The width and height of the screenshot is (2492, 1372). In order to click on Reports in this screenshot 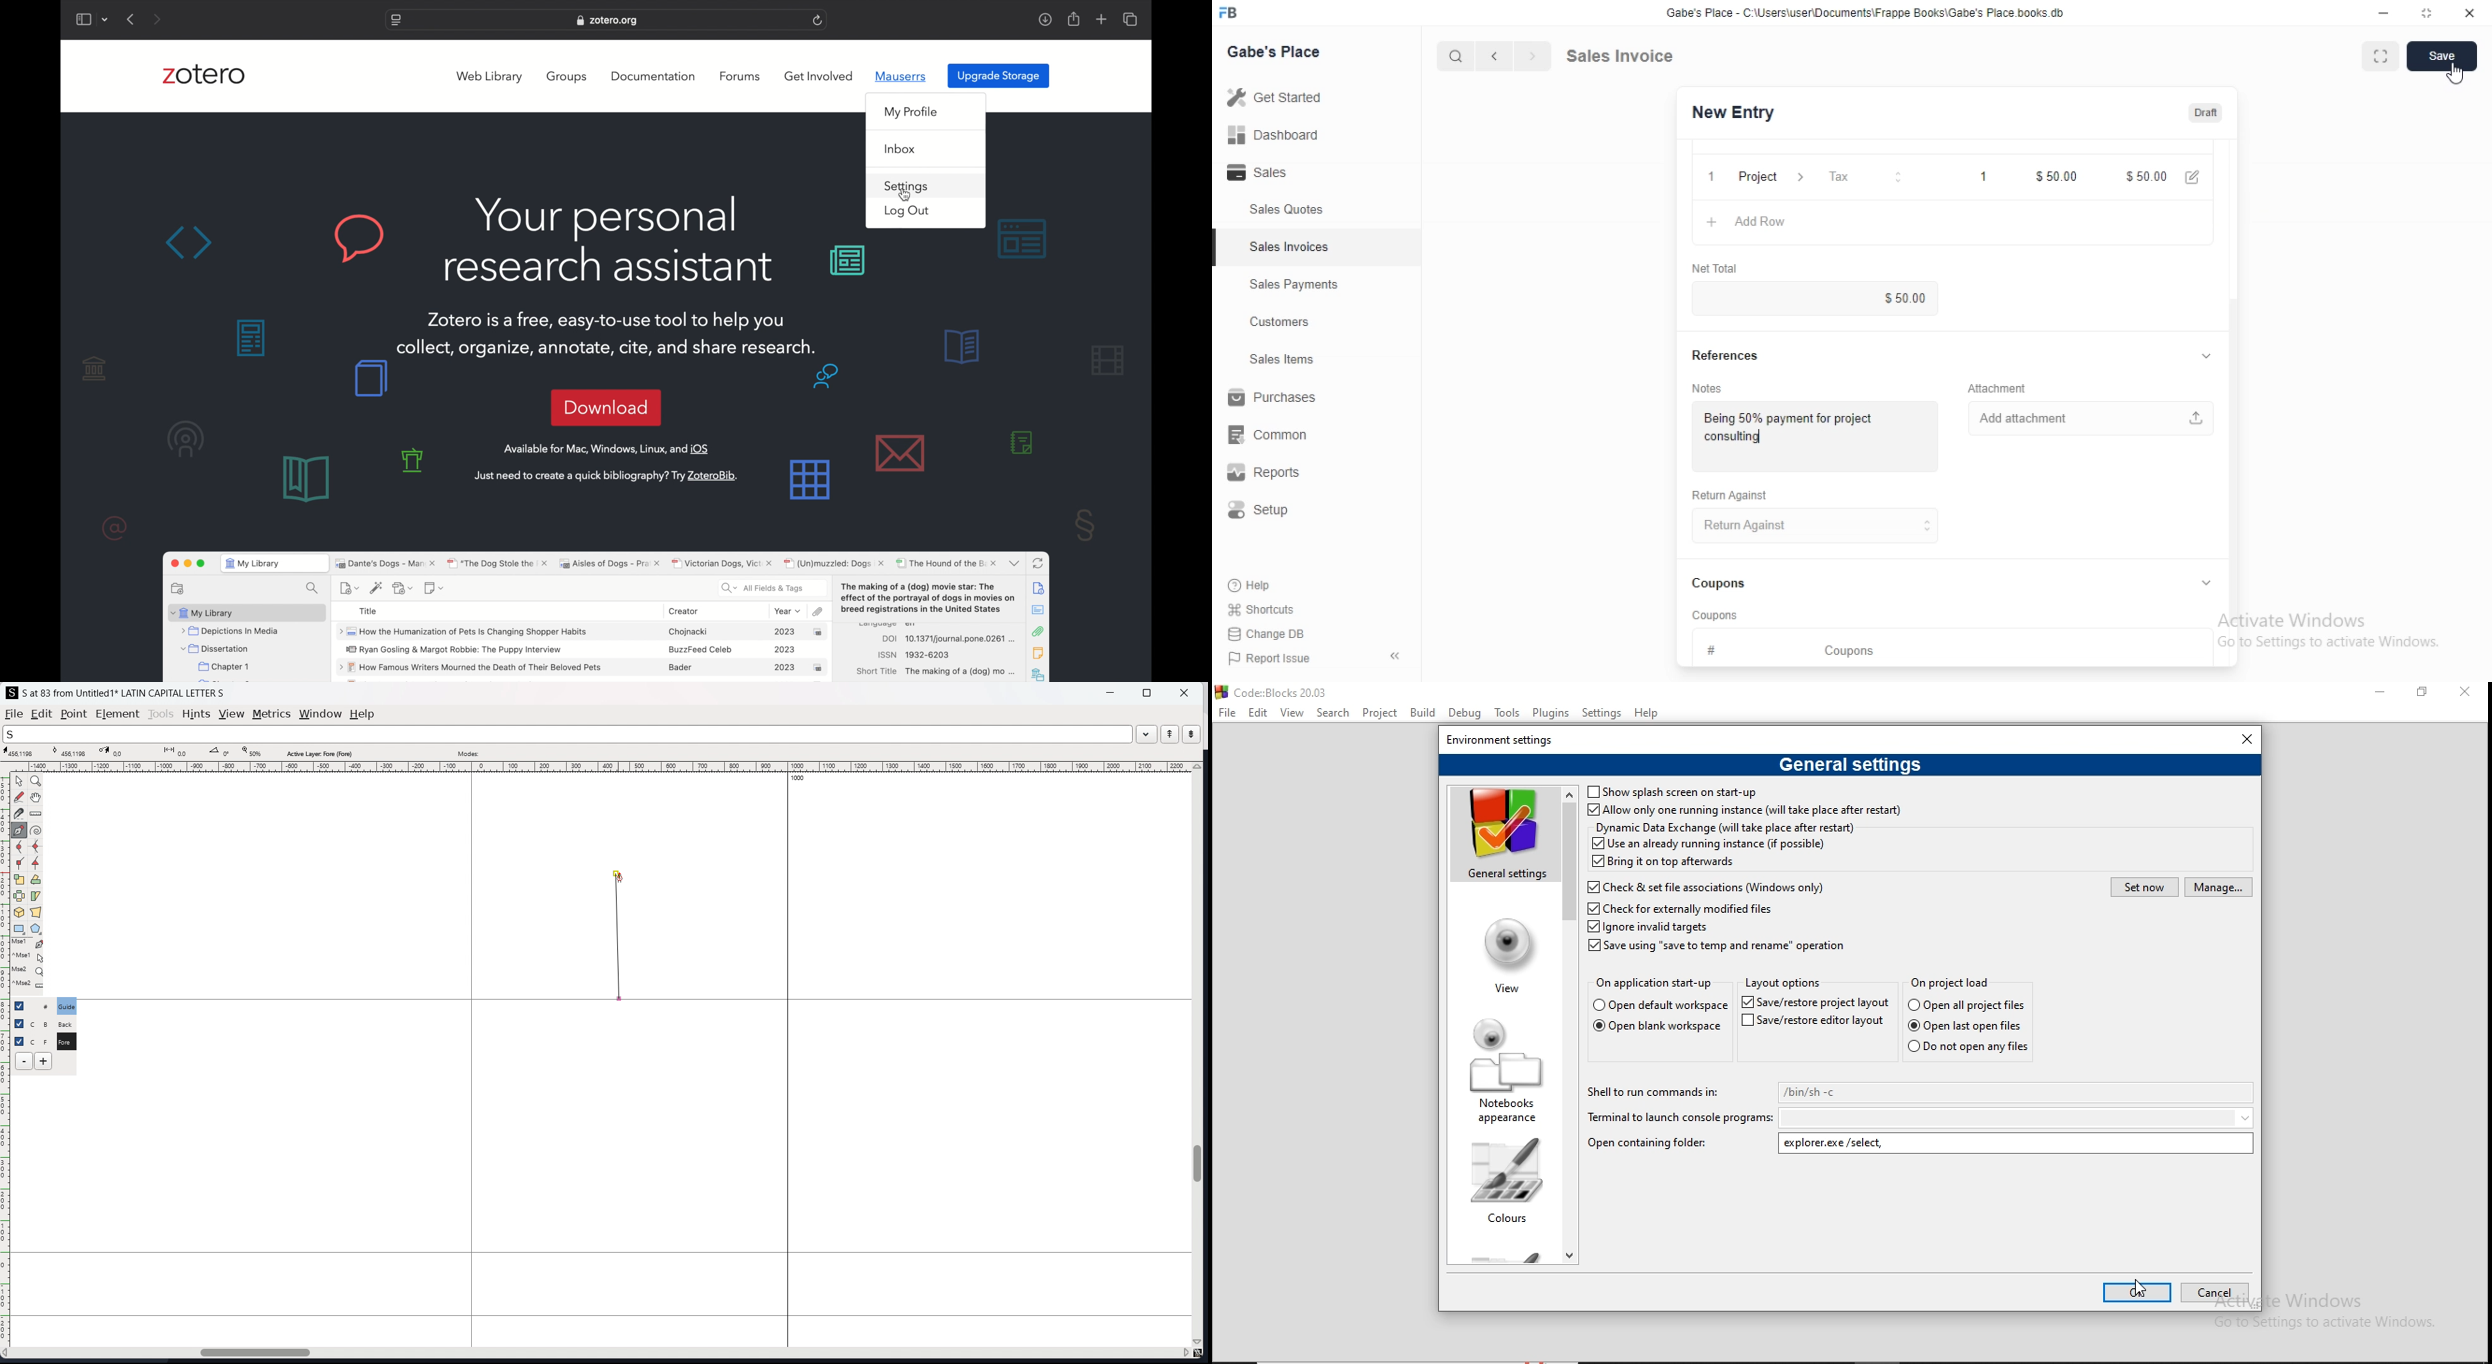, I will do `click(1277, 475)`.